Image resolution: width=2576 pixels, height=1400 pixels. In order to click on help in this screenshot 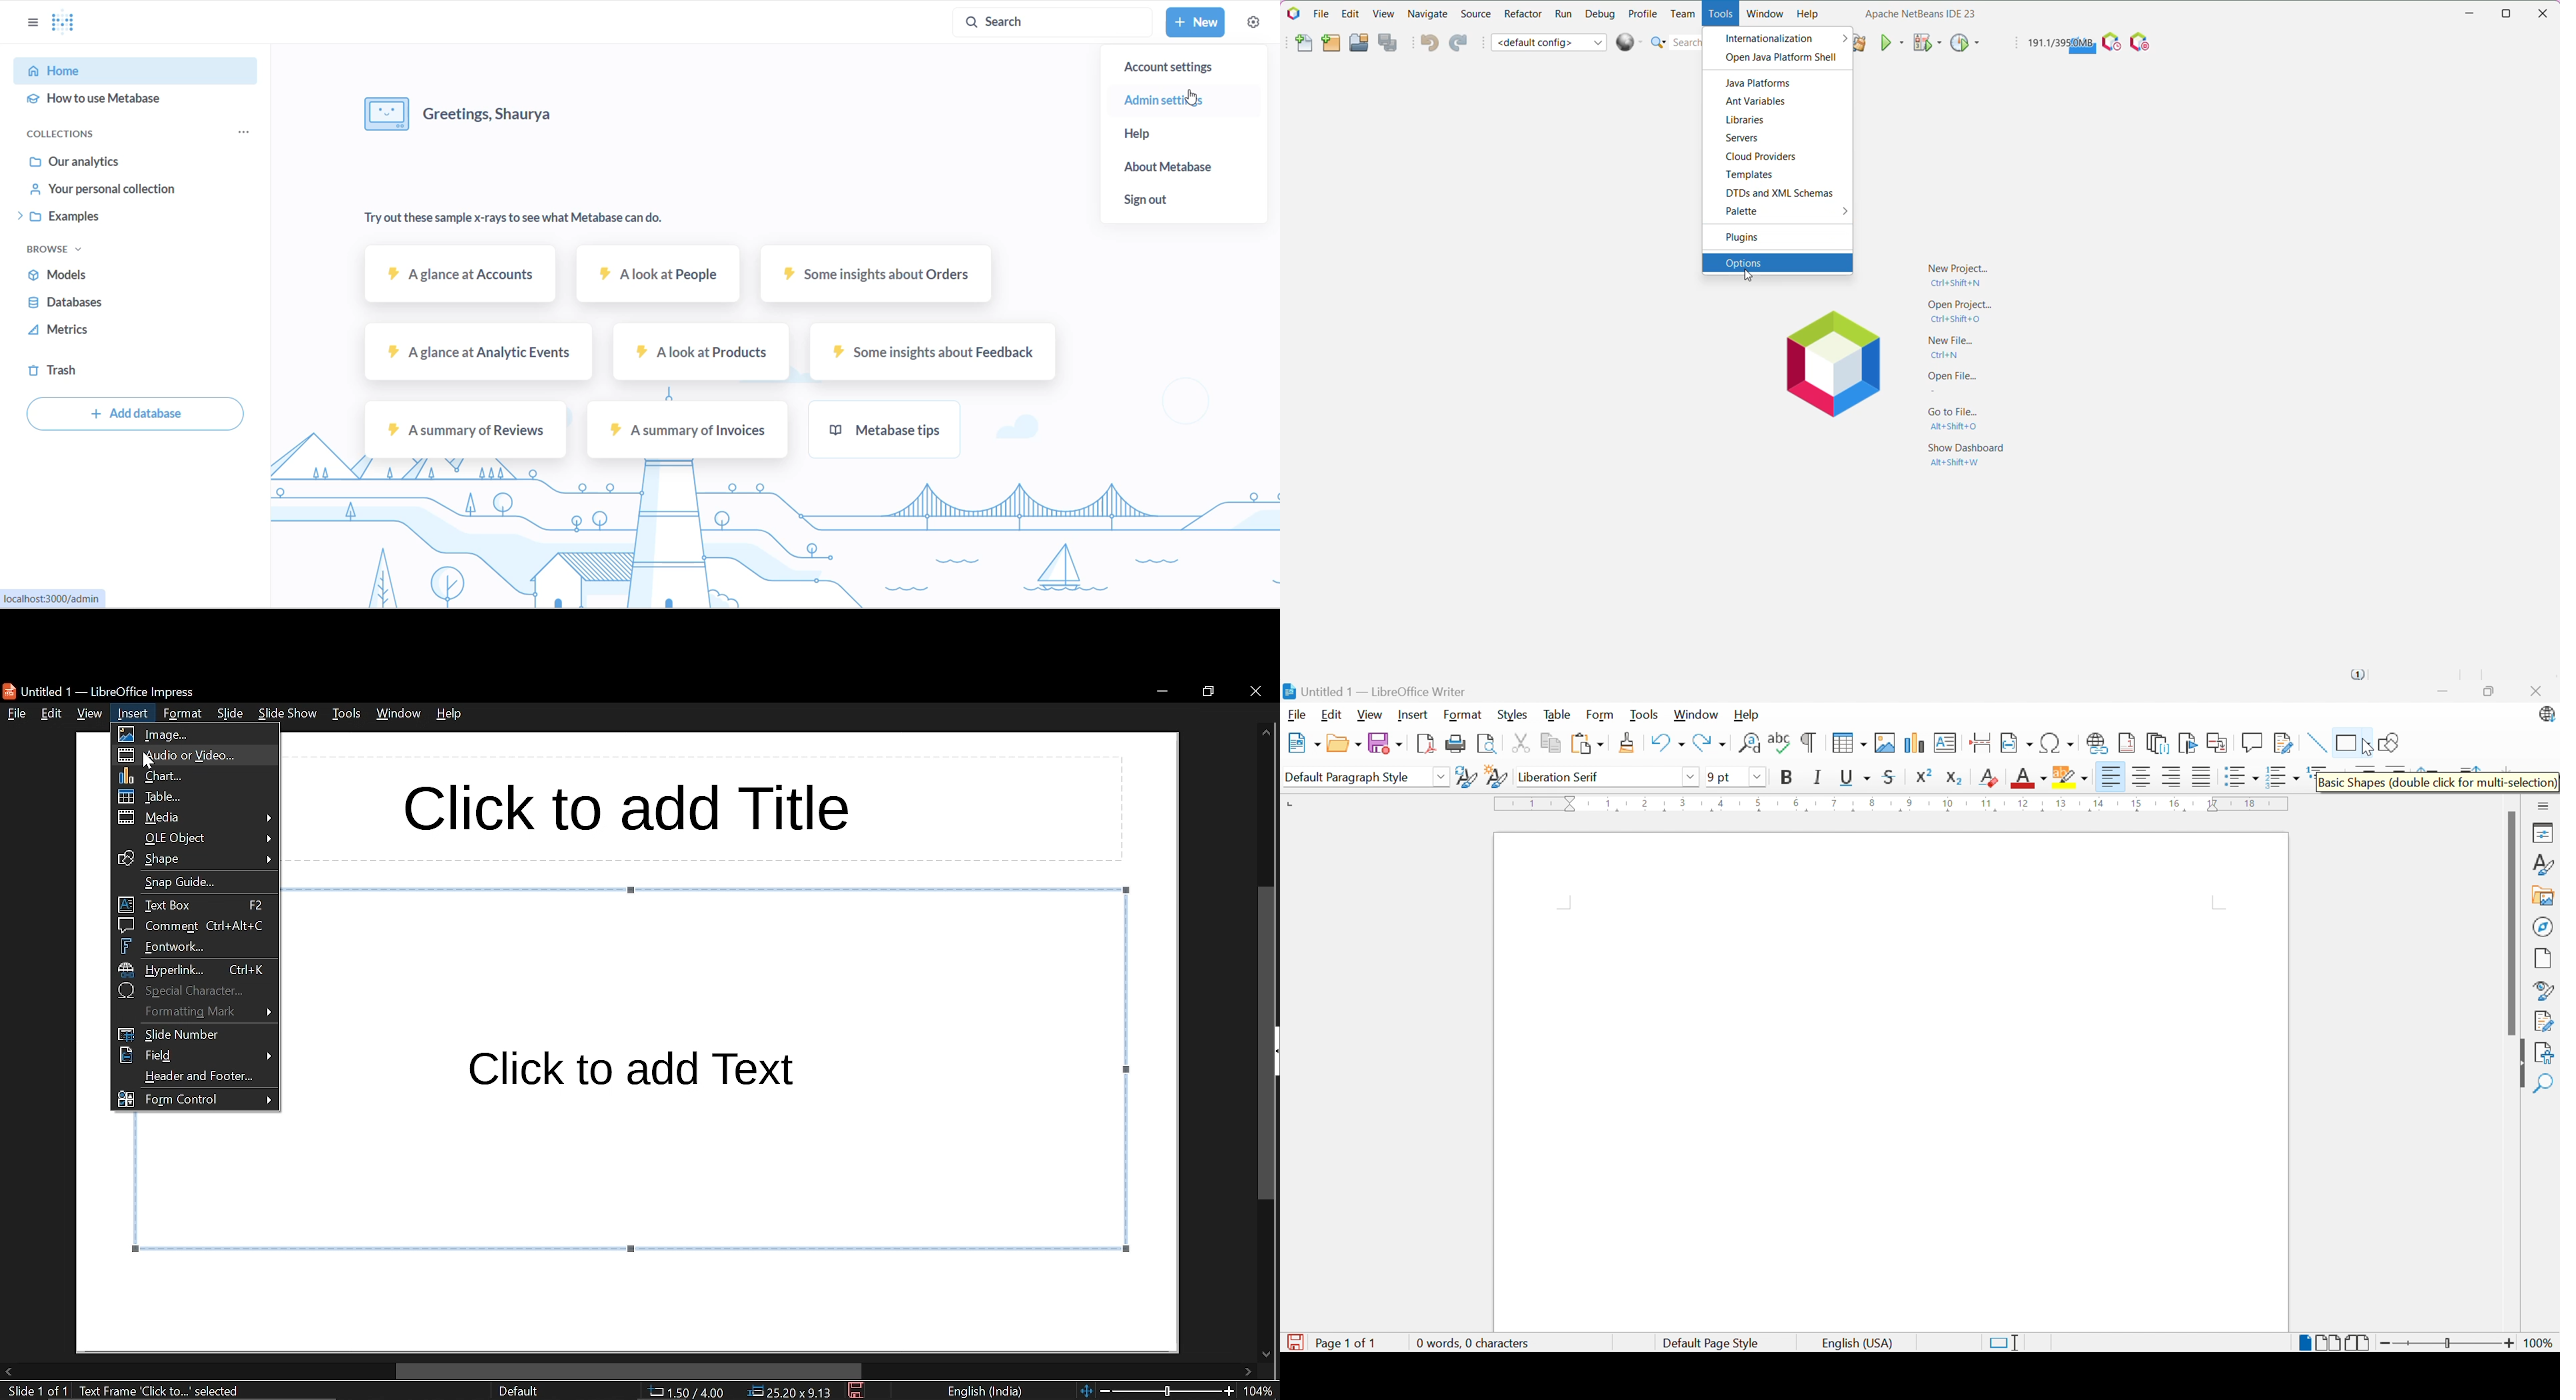, I will do `click(453, 713)`.